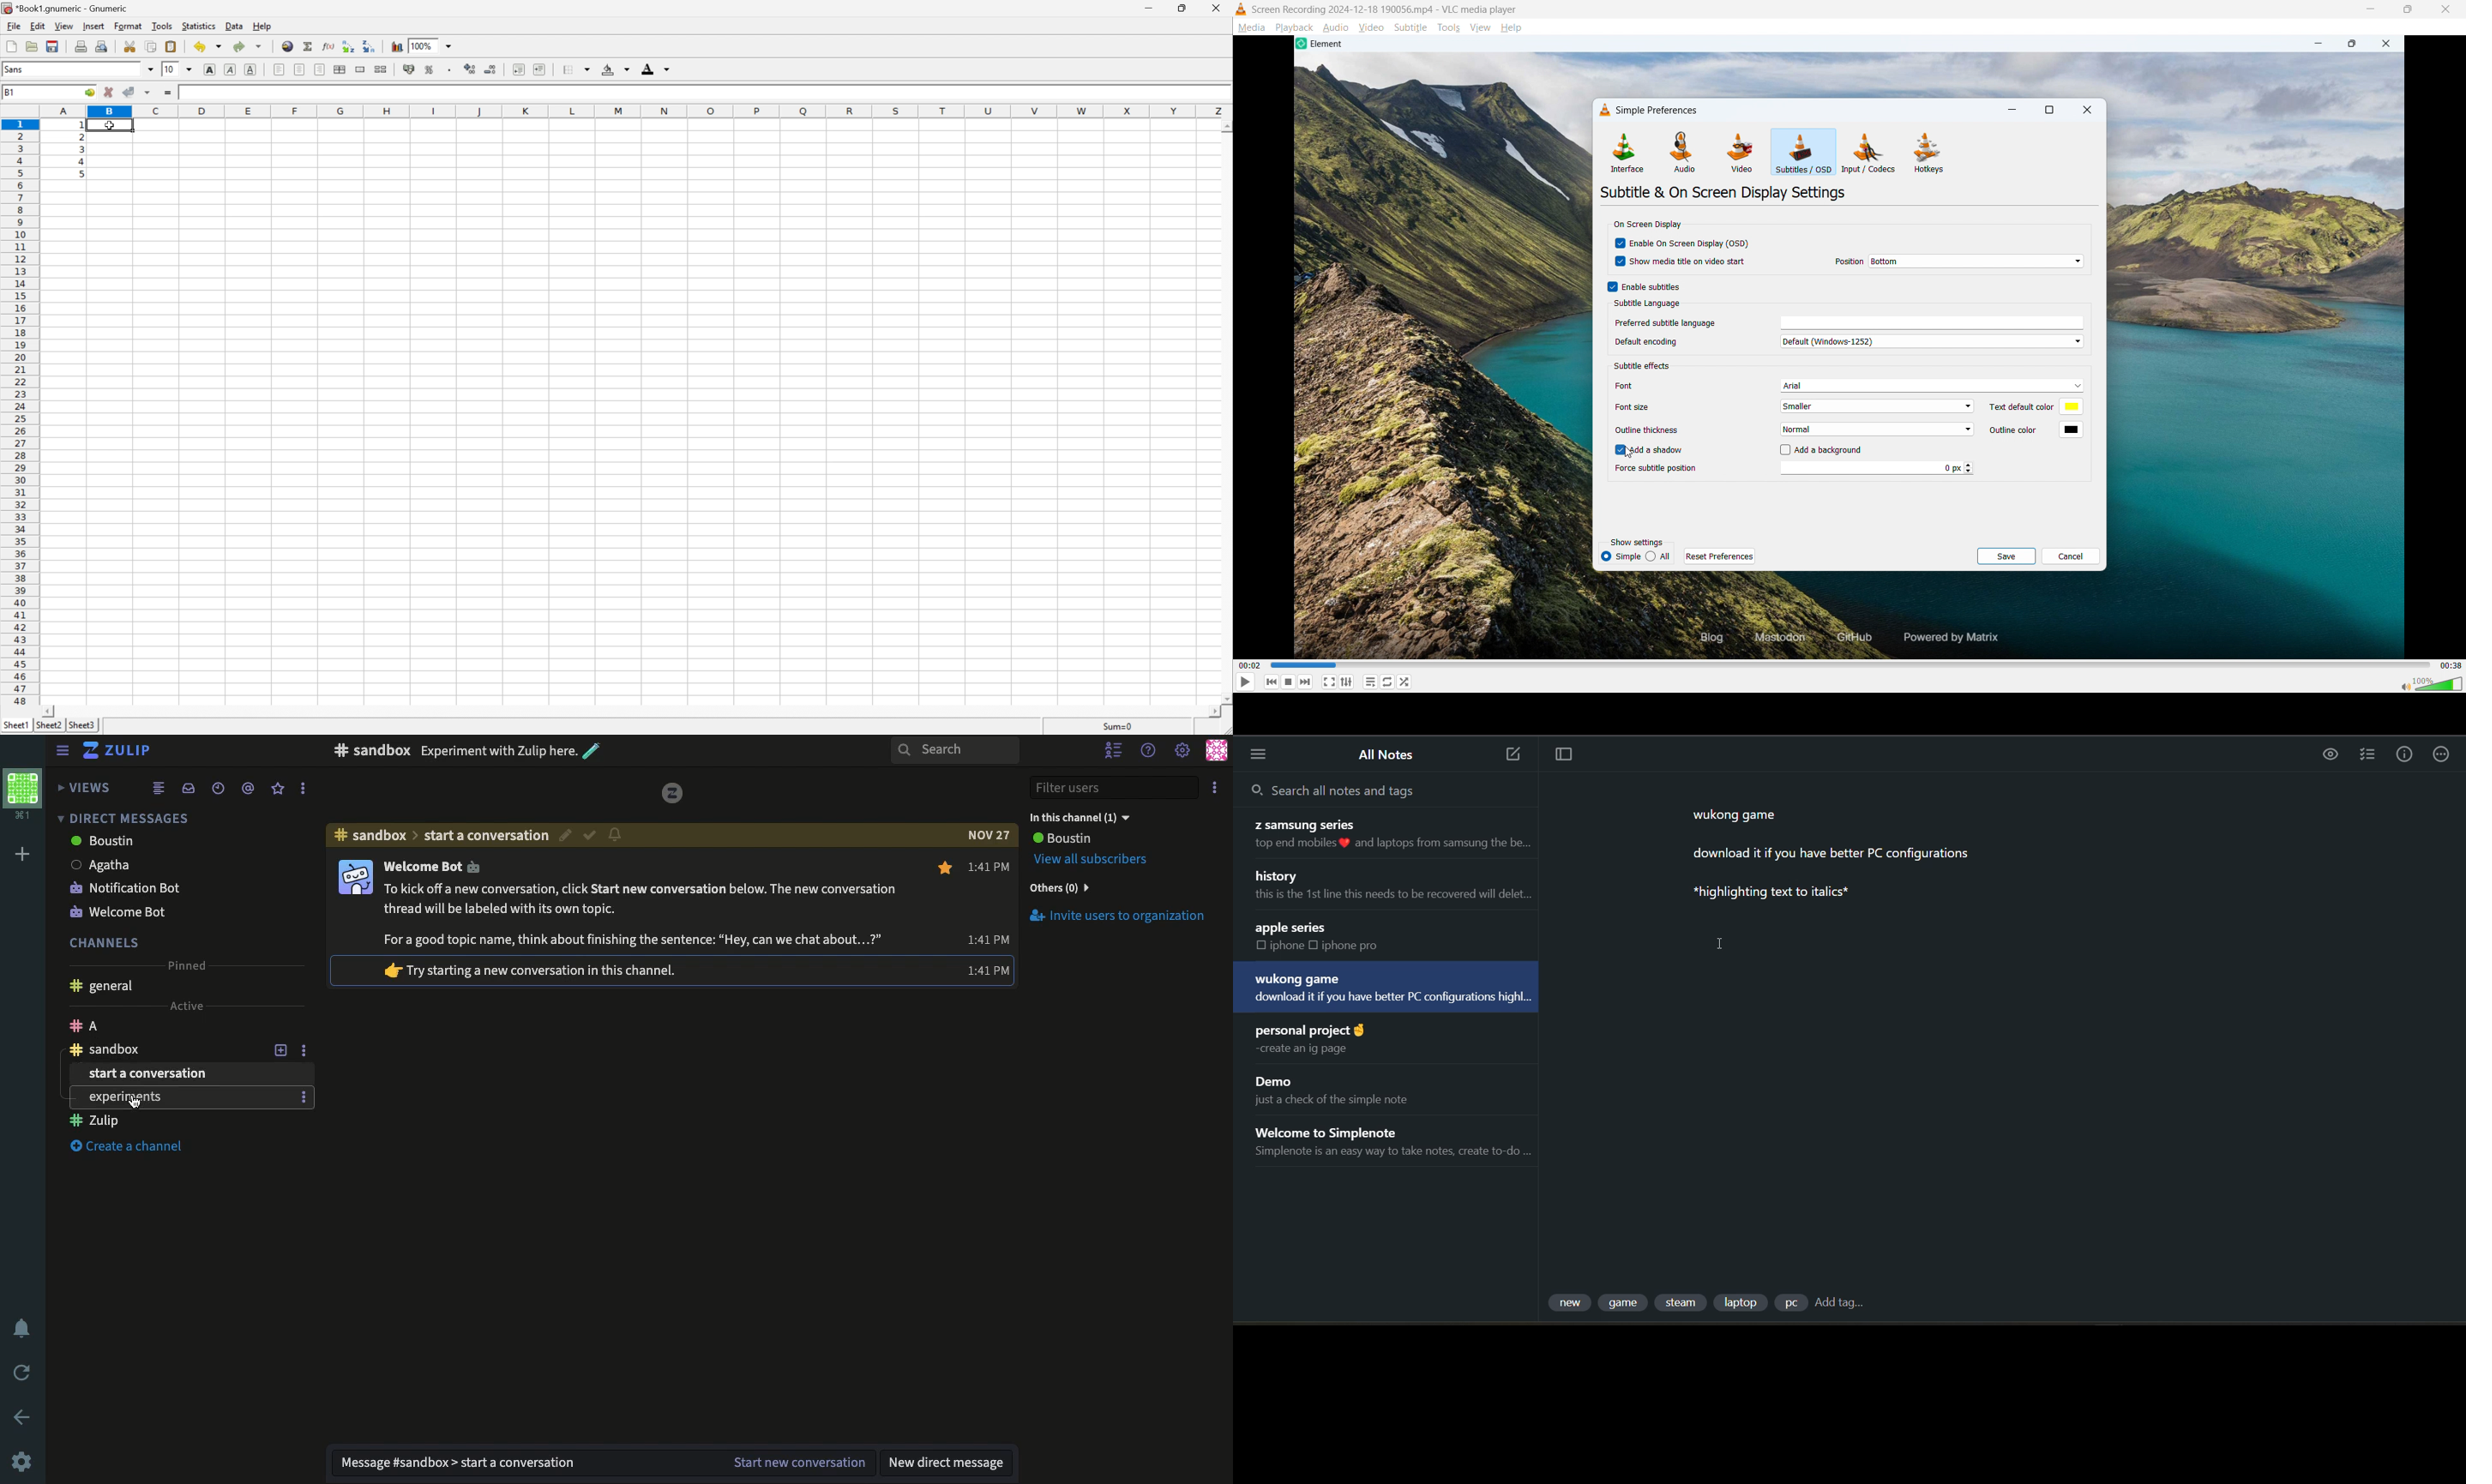  What do you see at coordinates (1724, 192) in the screenshot?
I see `Subtitle and on screen display settings ` at bounding box center [1724, 192].